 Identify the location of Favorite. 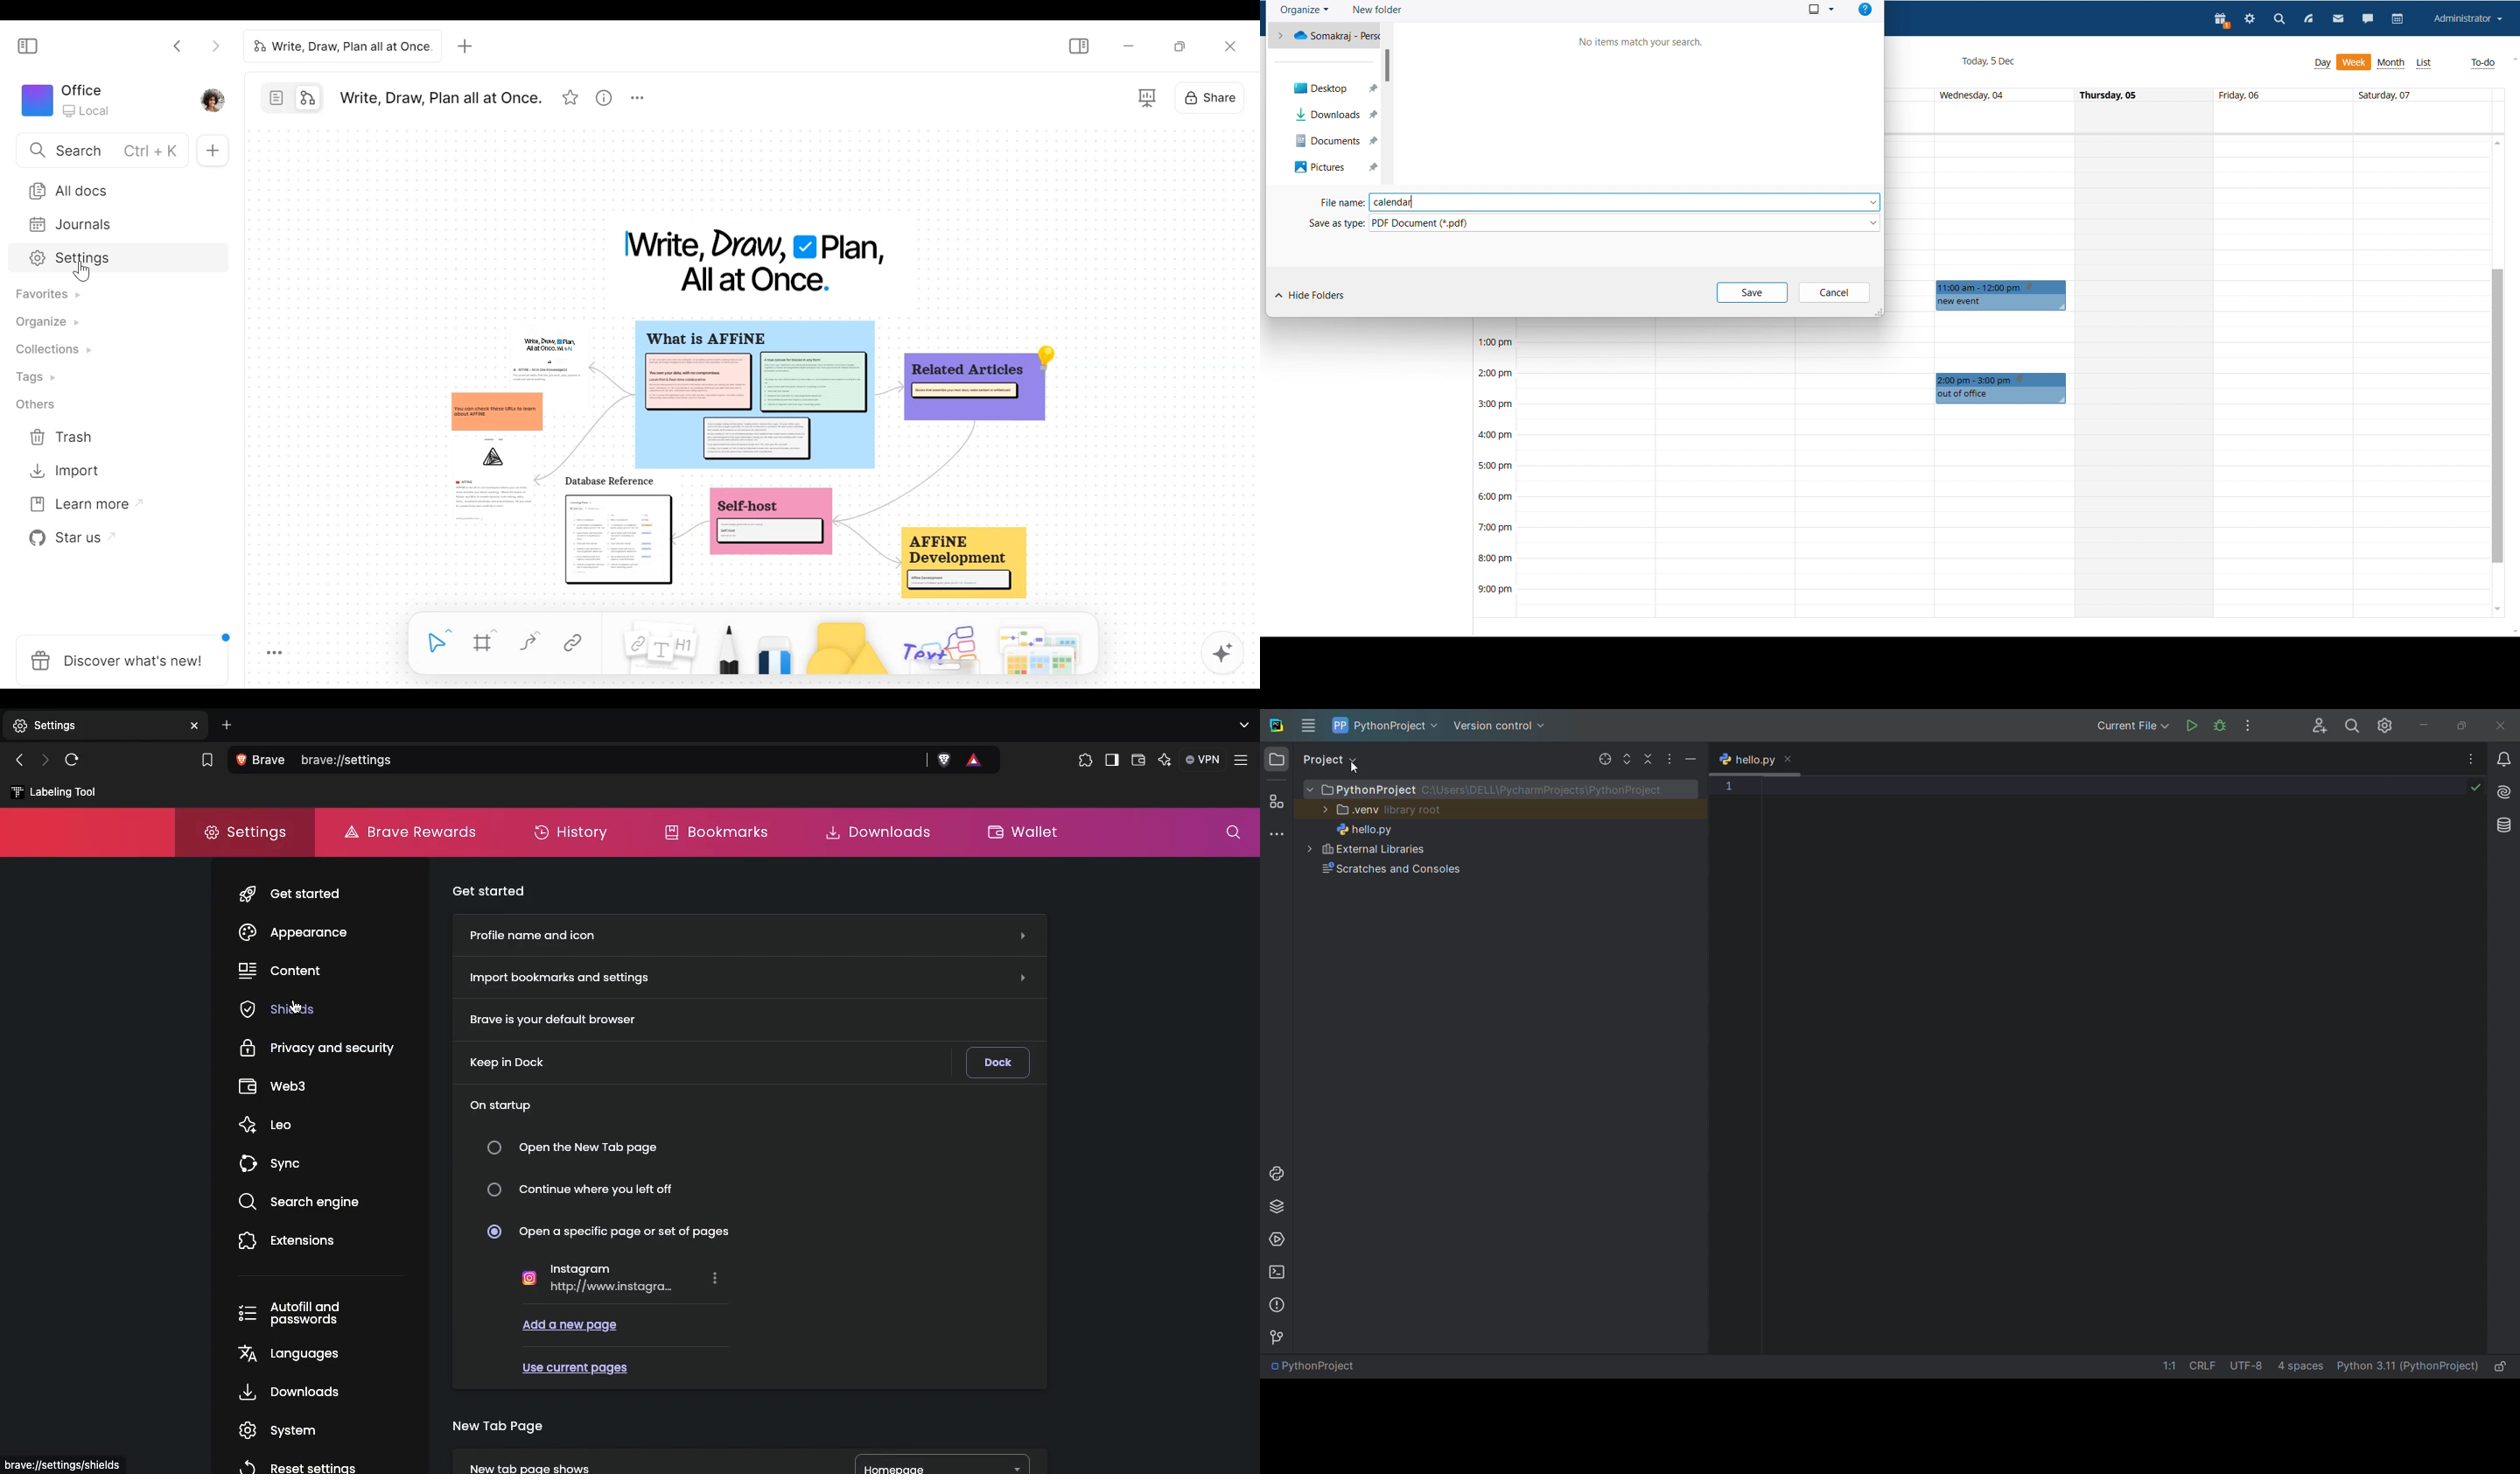
(572, 95).